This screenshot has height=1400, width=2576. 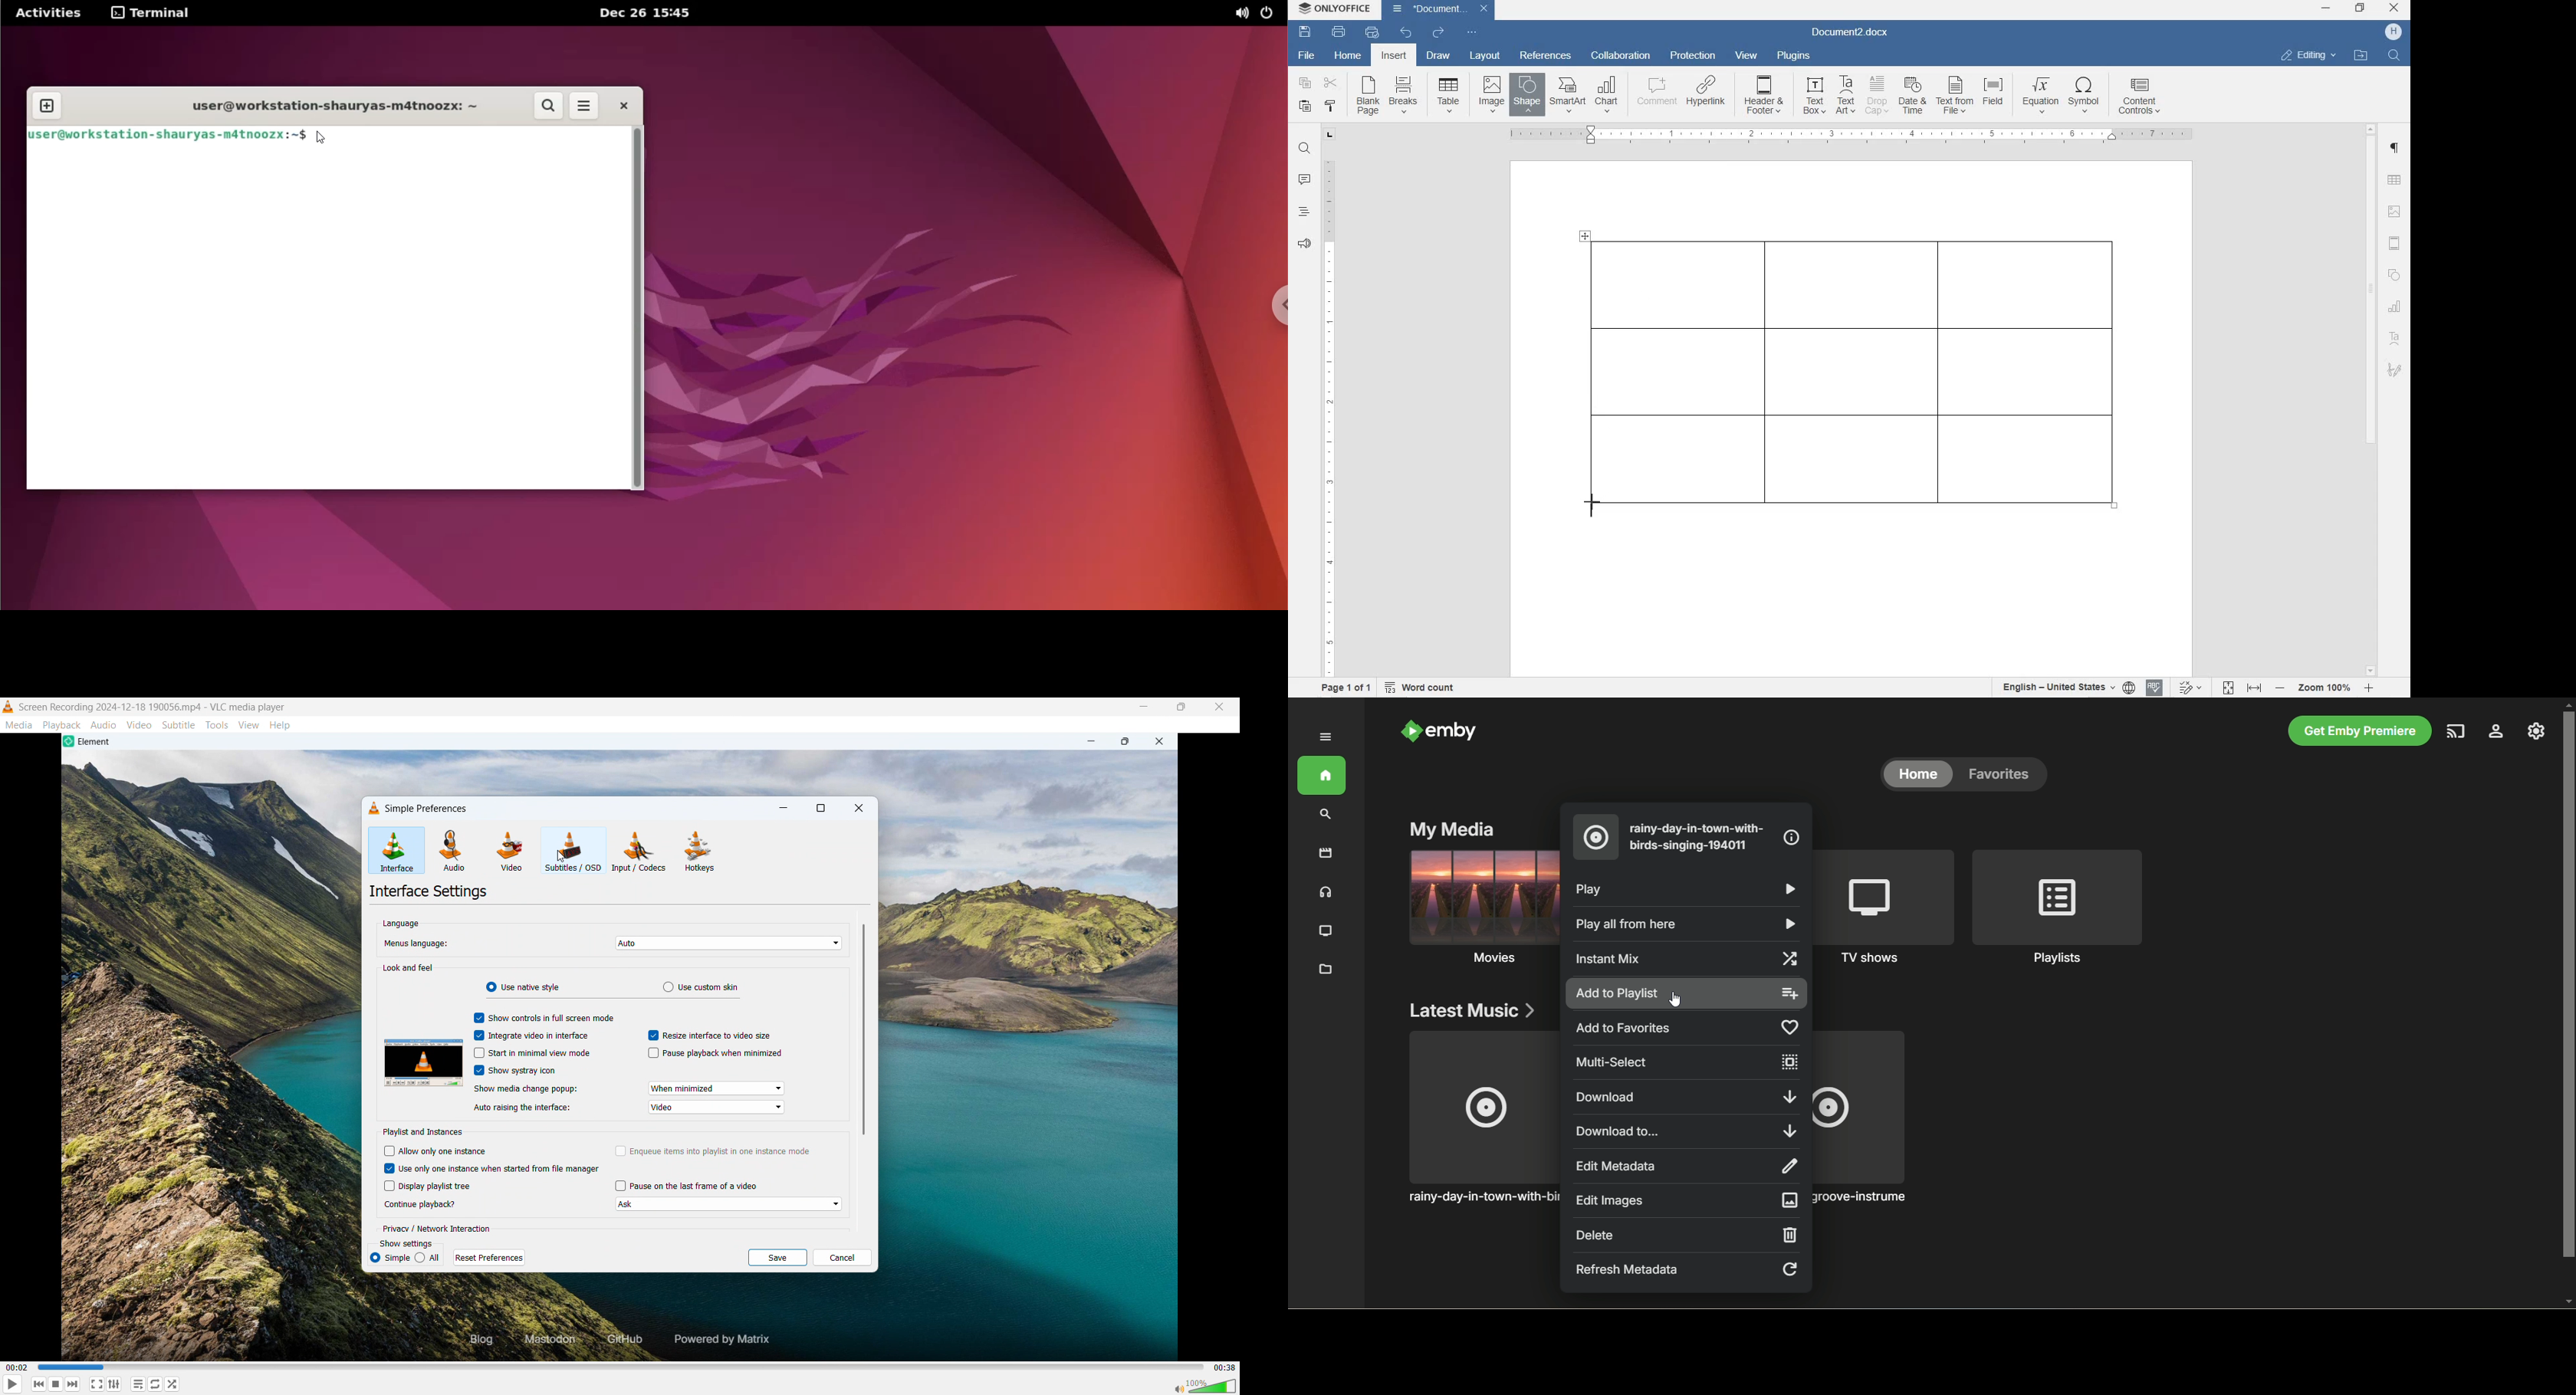 What do you see at coordinates (152, 14) in the screenshot?
I see `terminal` at bounding box center [152, 14].